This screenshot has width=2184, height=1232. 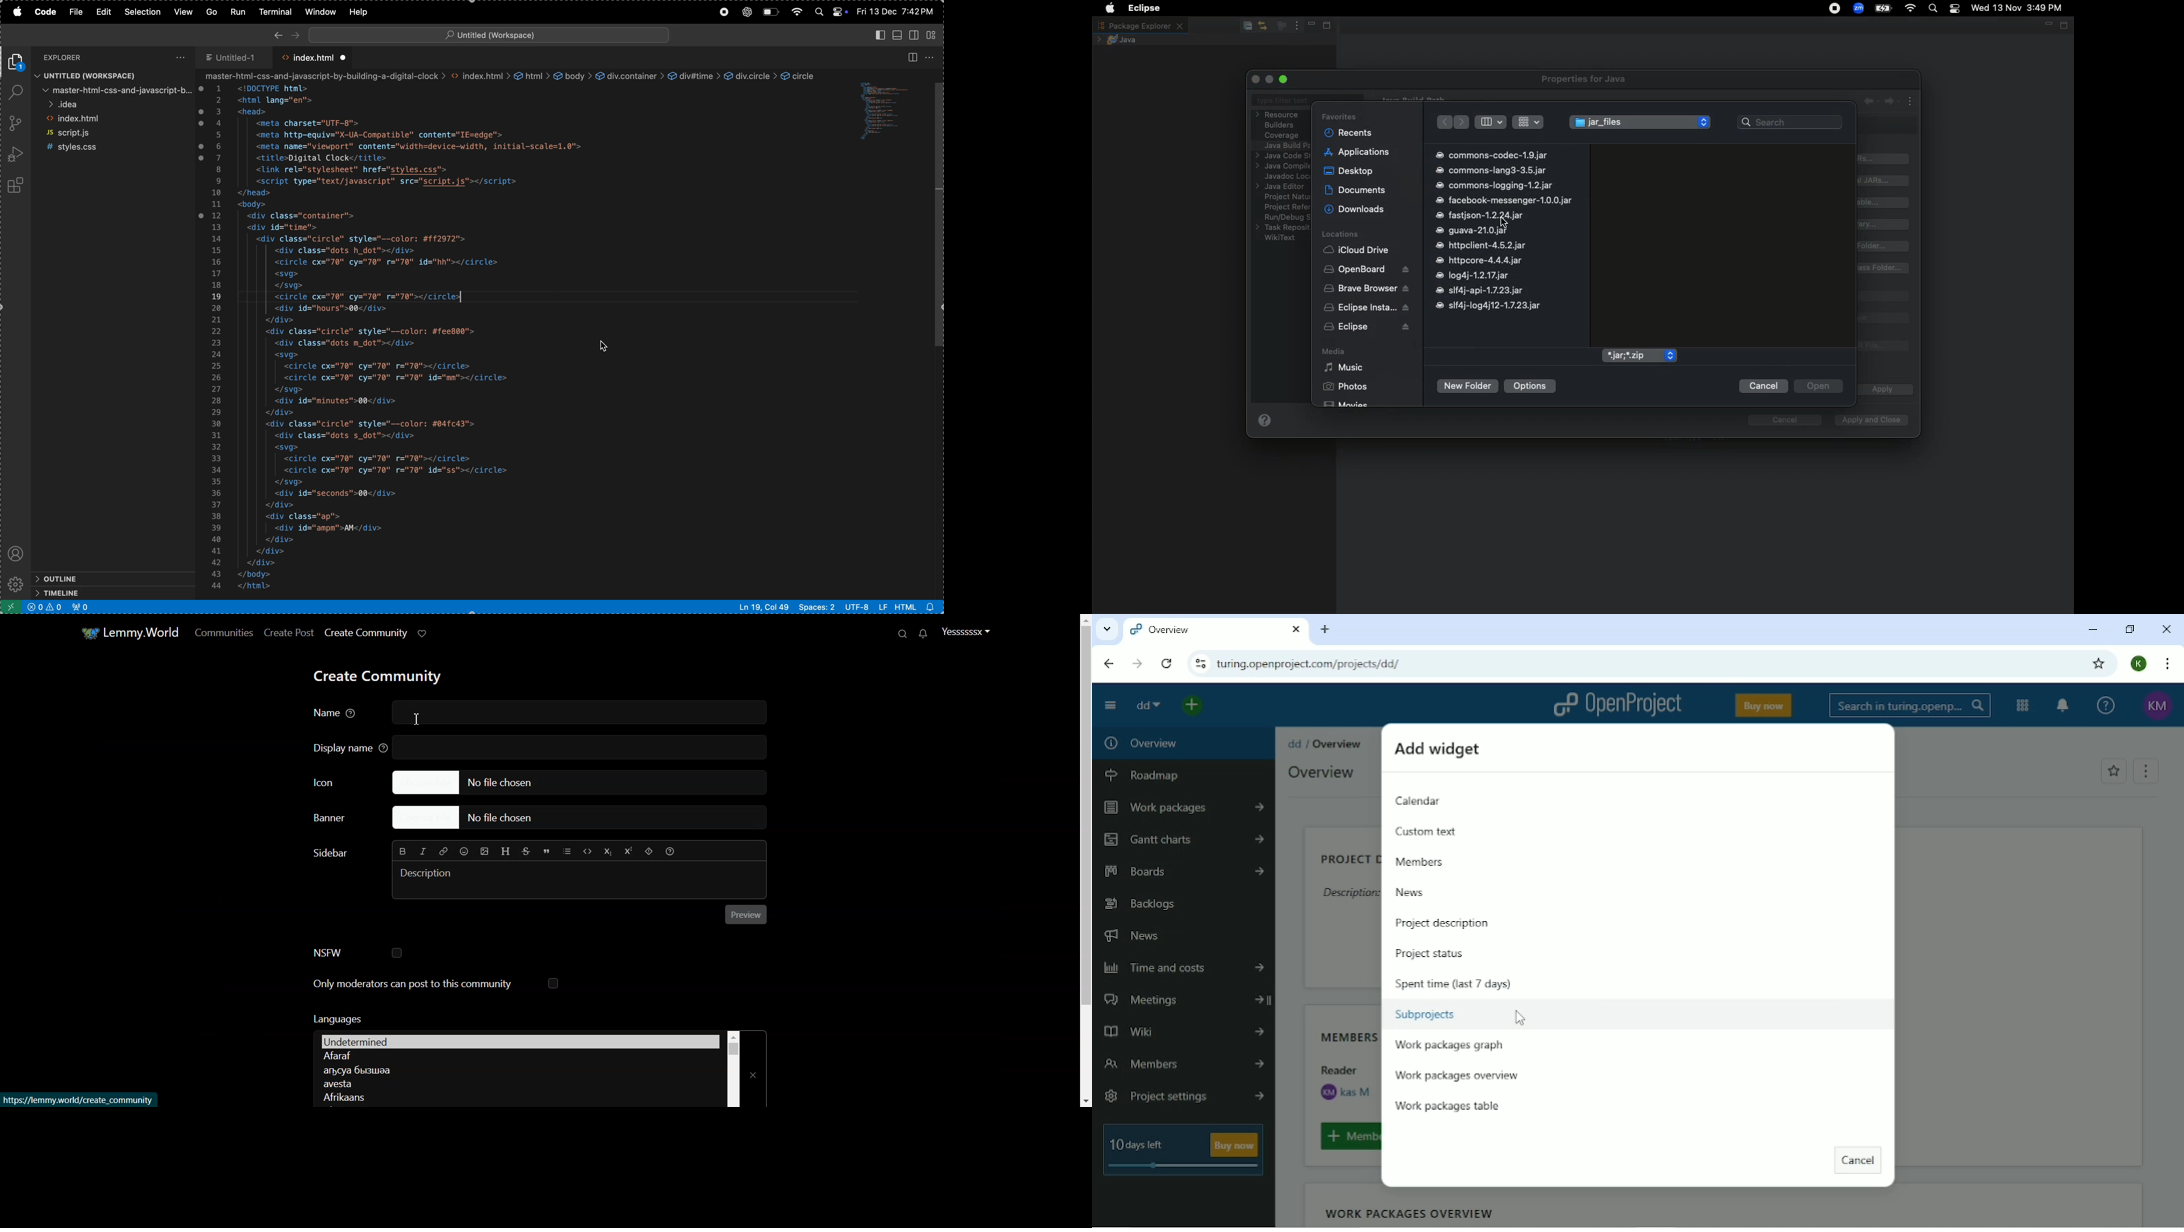 I want to click on New folder, so click(x=1467, y=386).